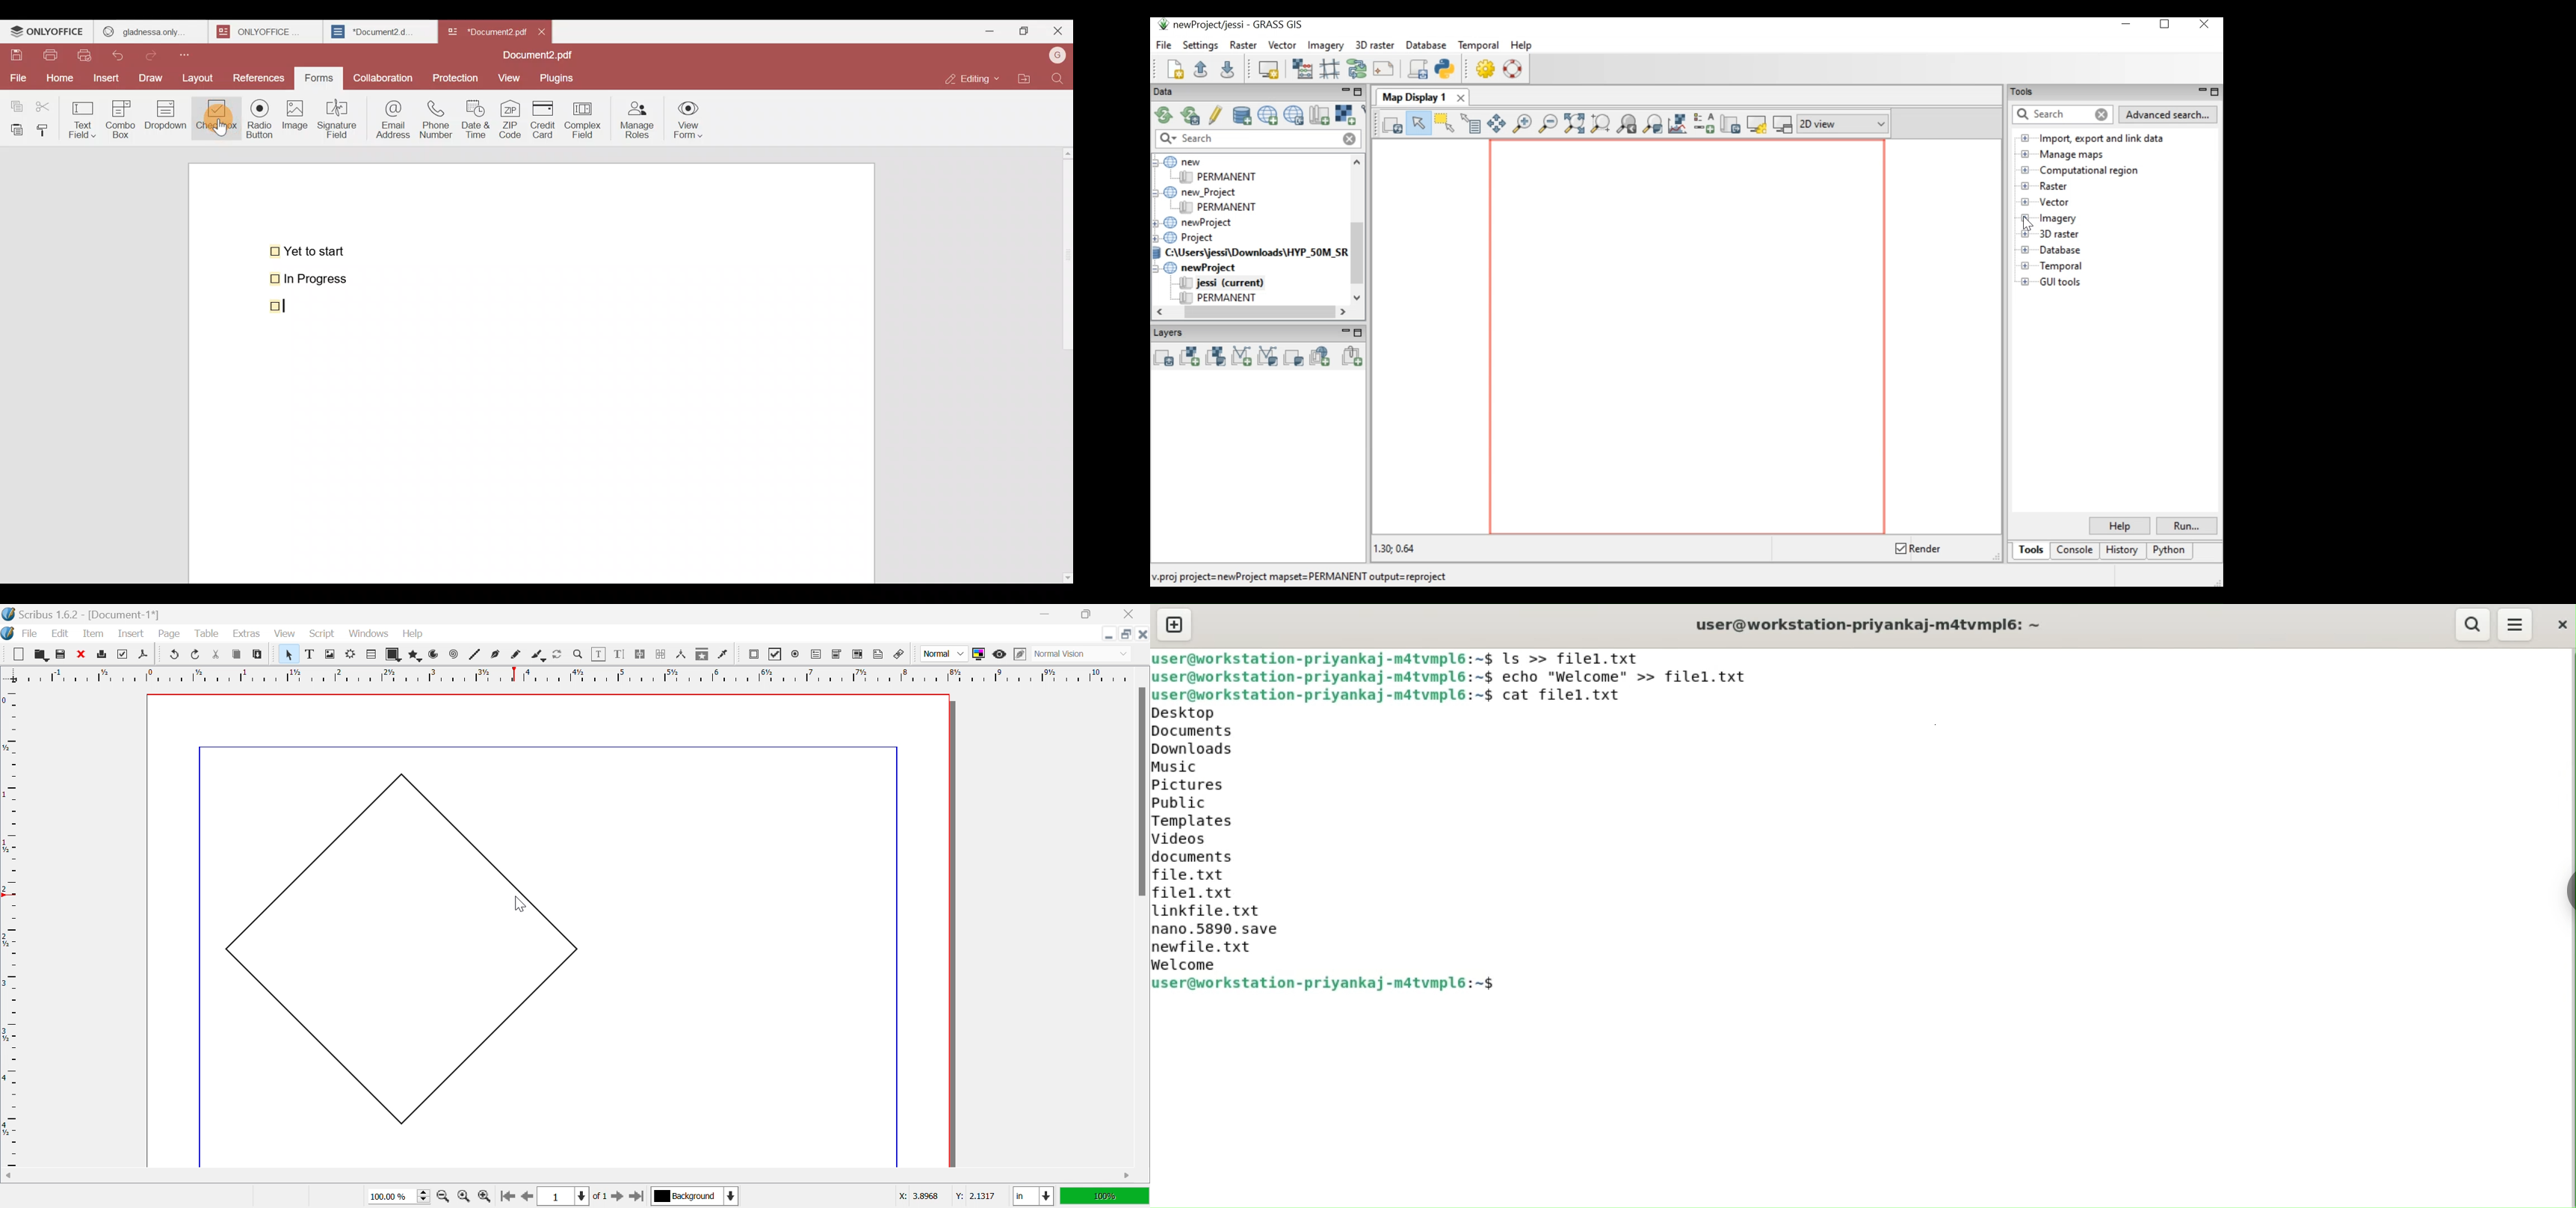  I want to click on x: 3.8968, so click(917, 1197).